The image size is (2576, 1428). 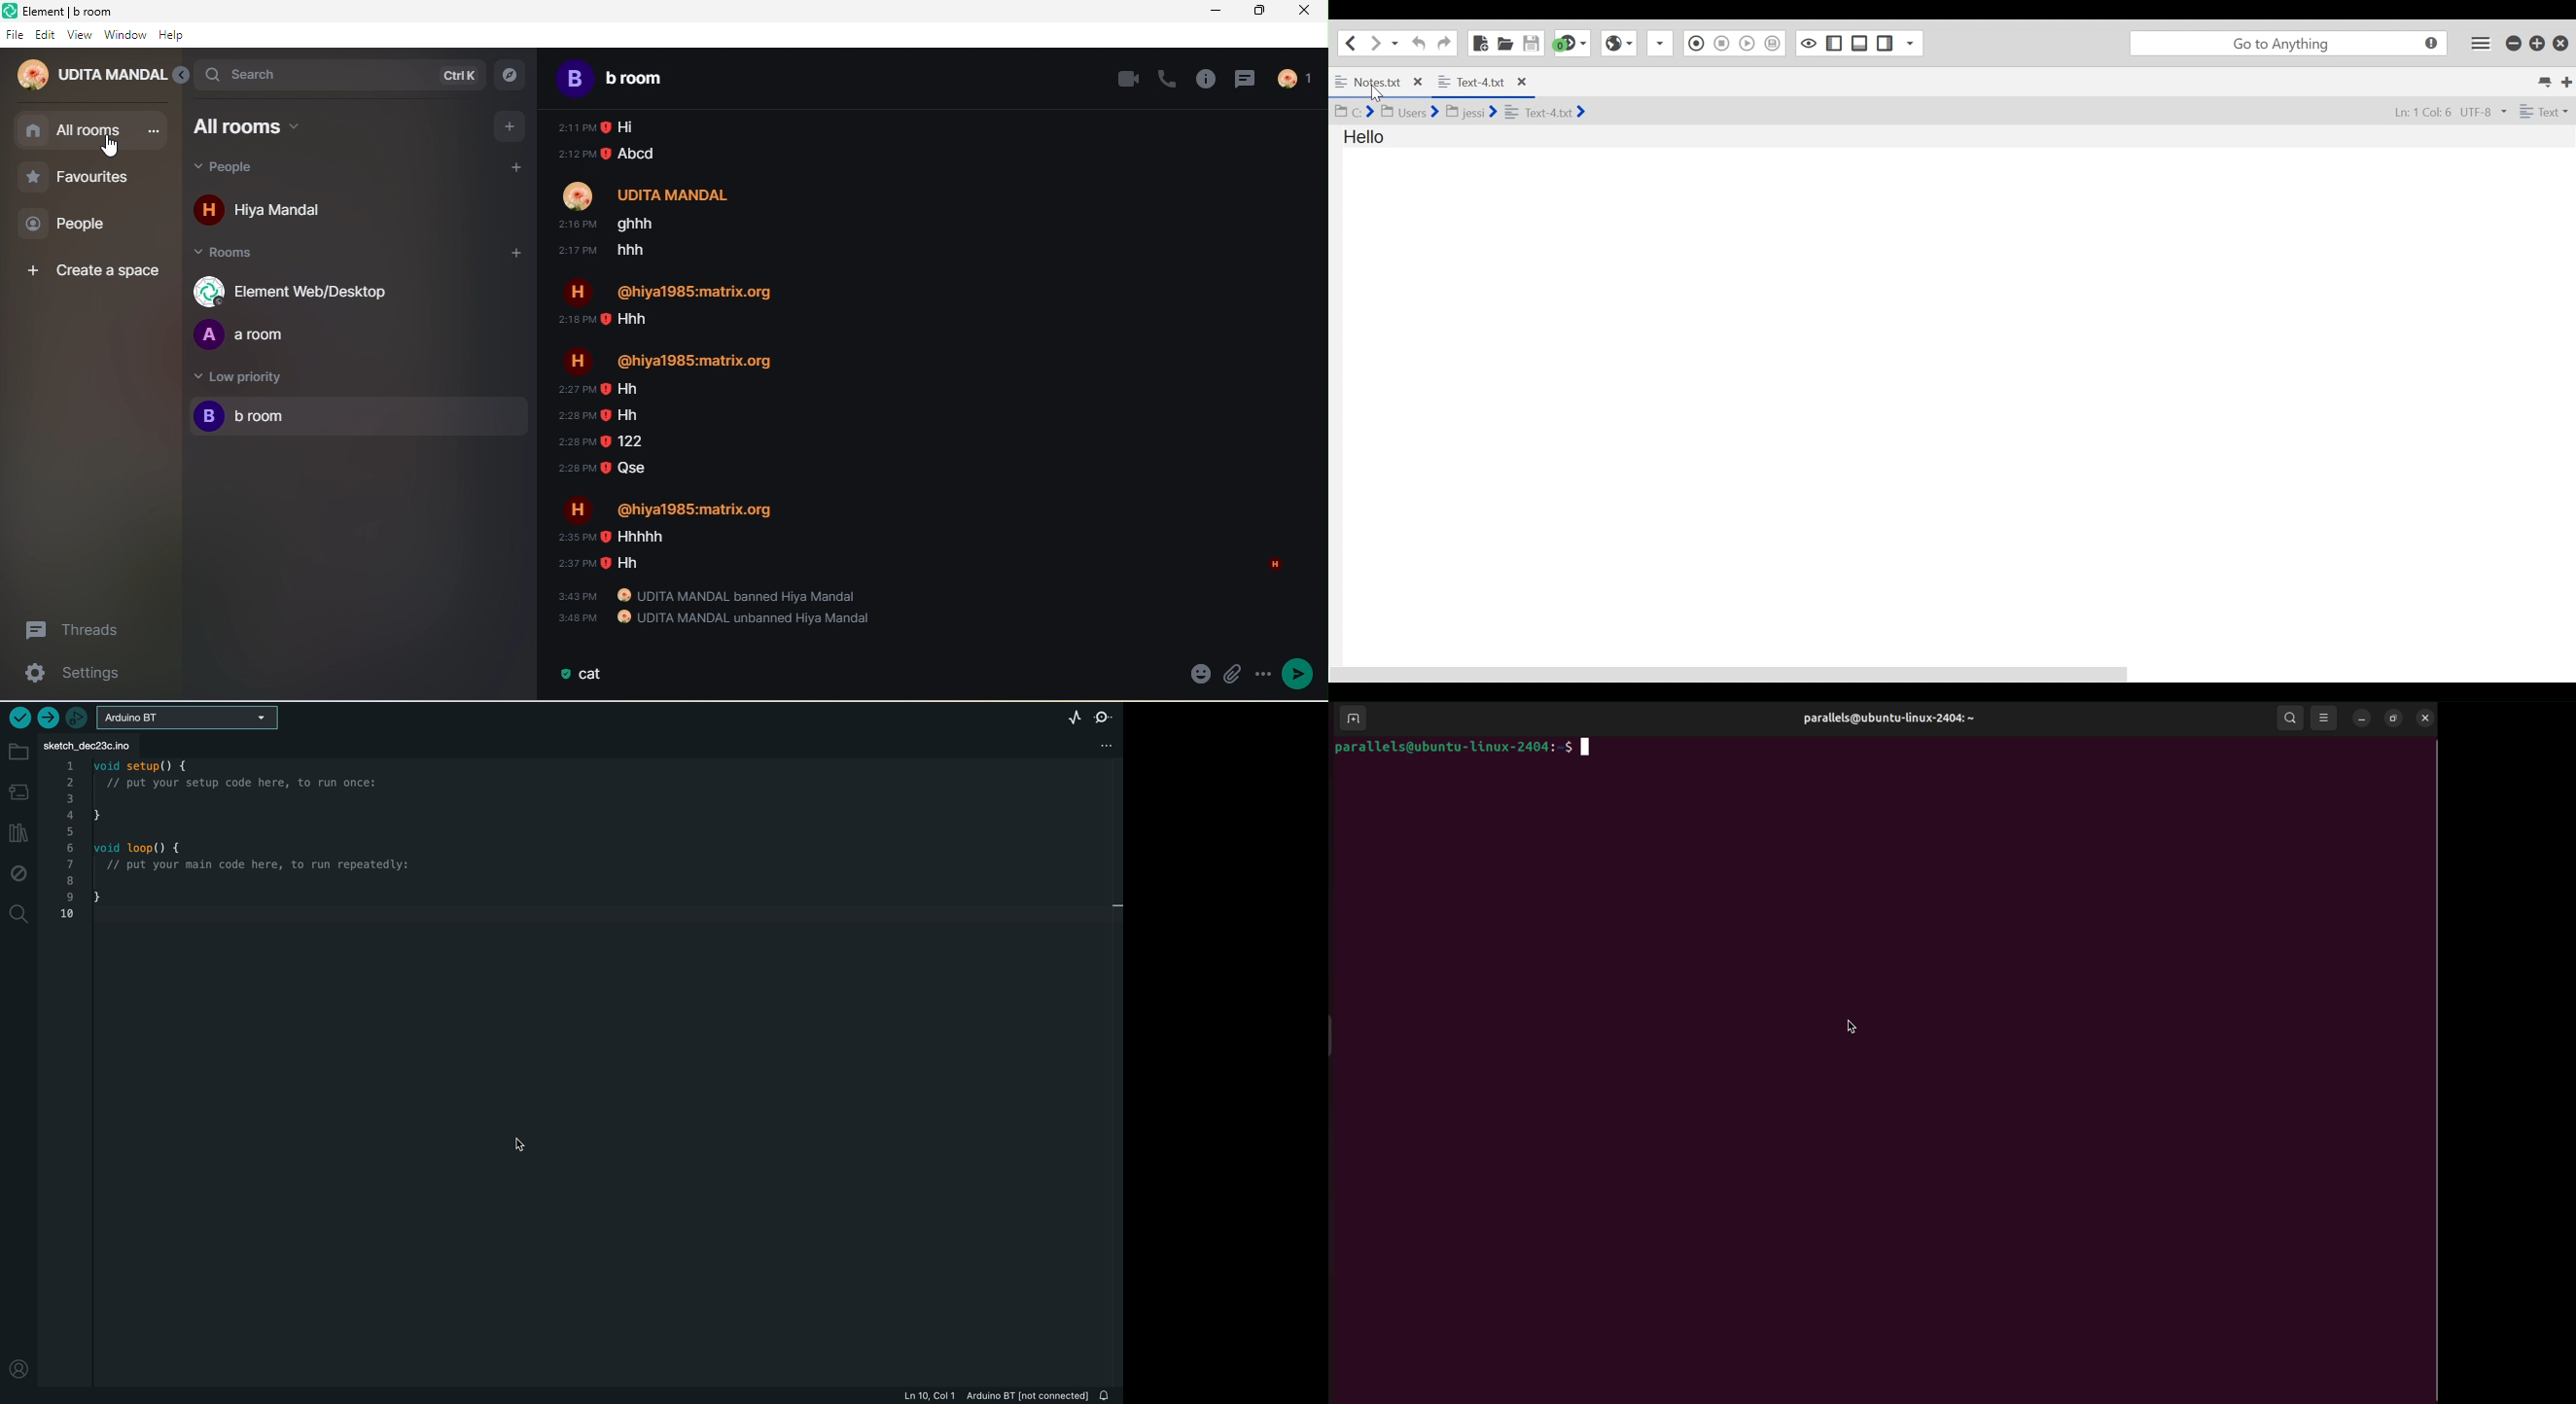 I want to click on add people, so click(x=521, y=170).